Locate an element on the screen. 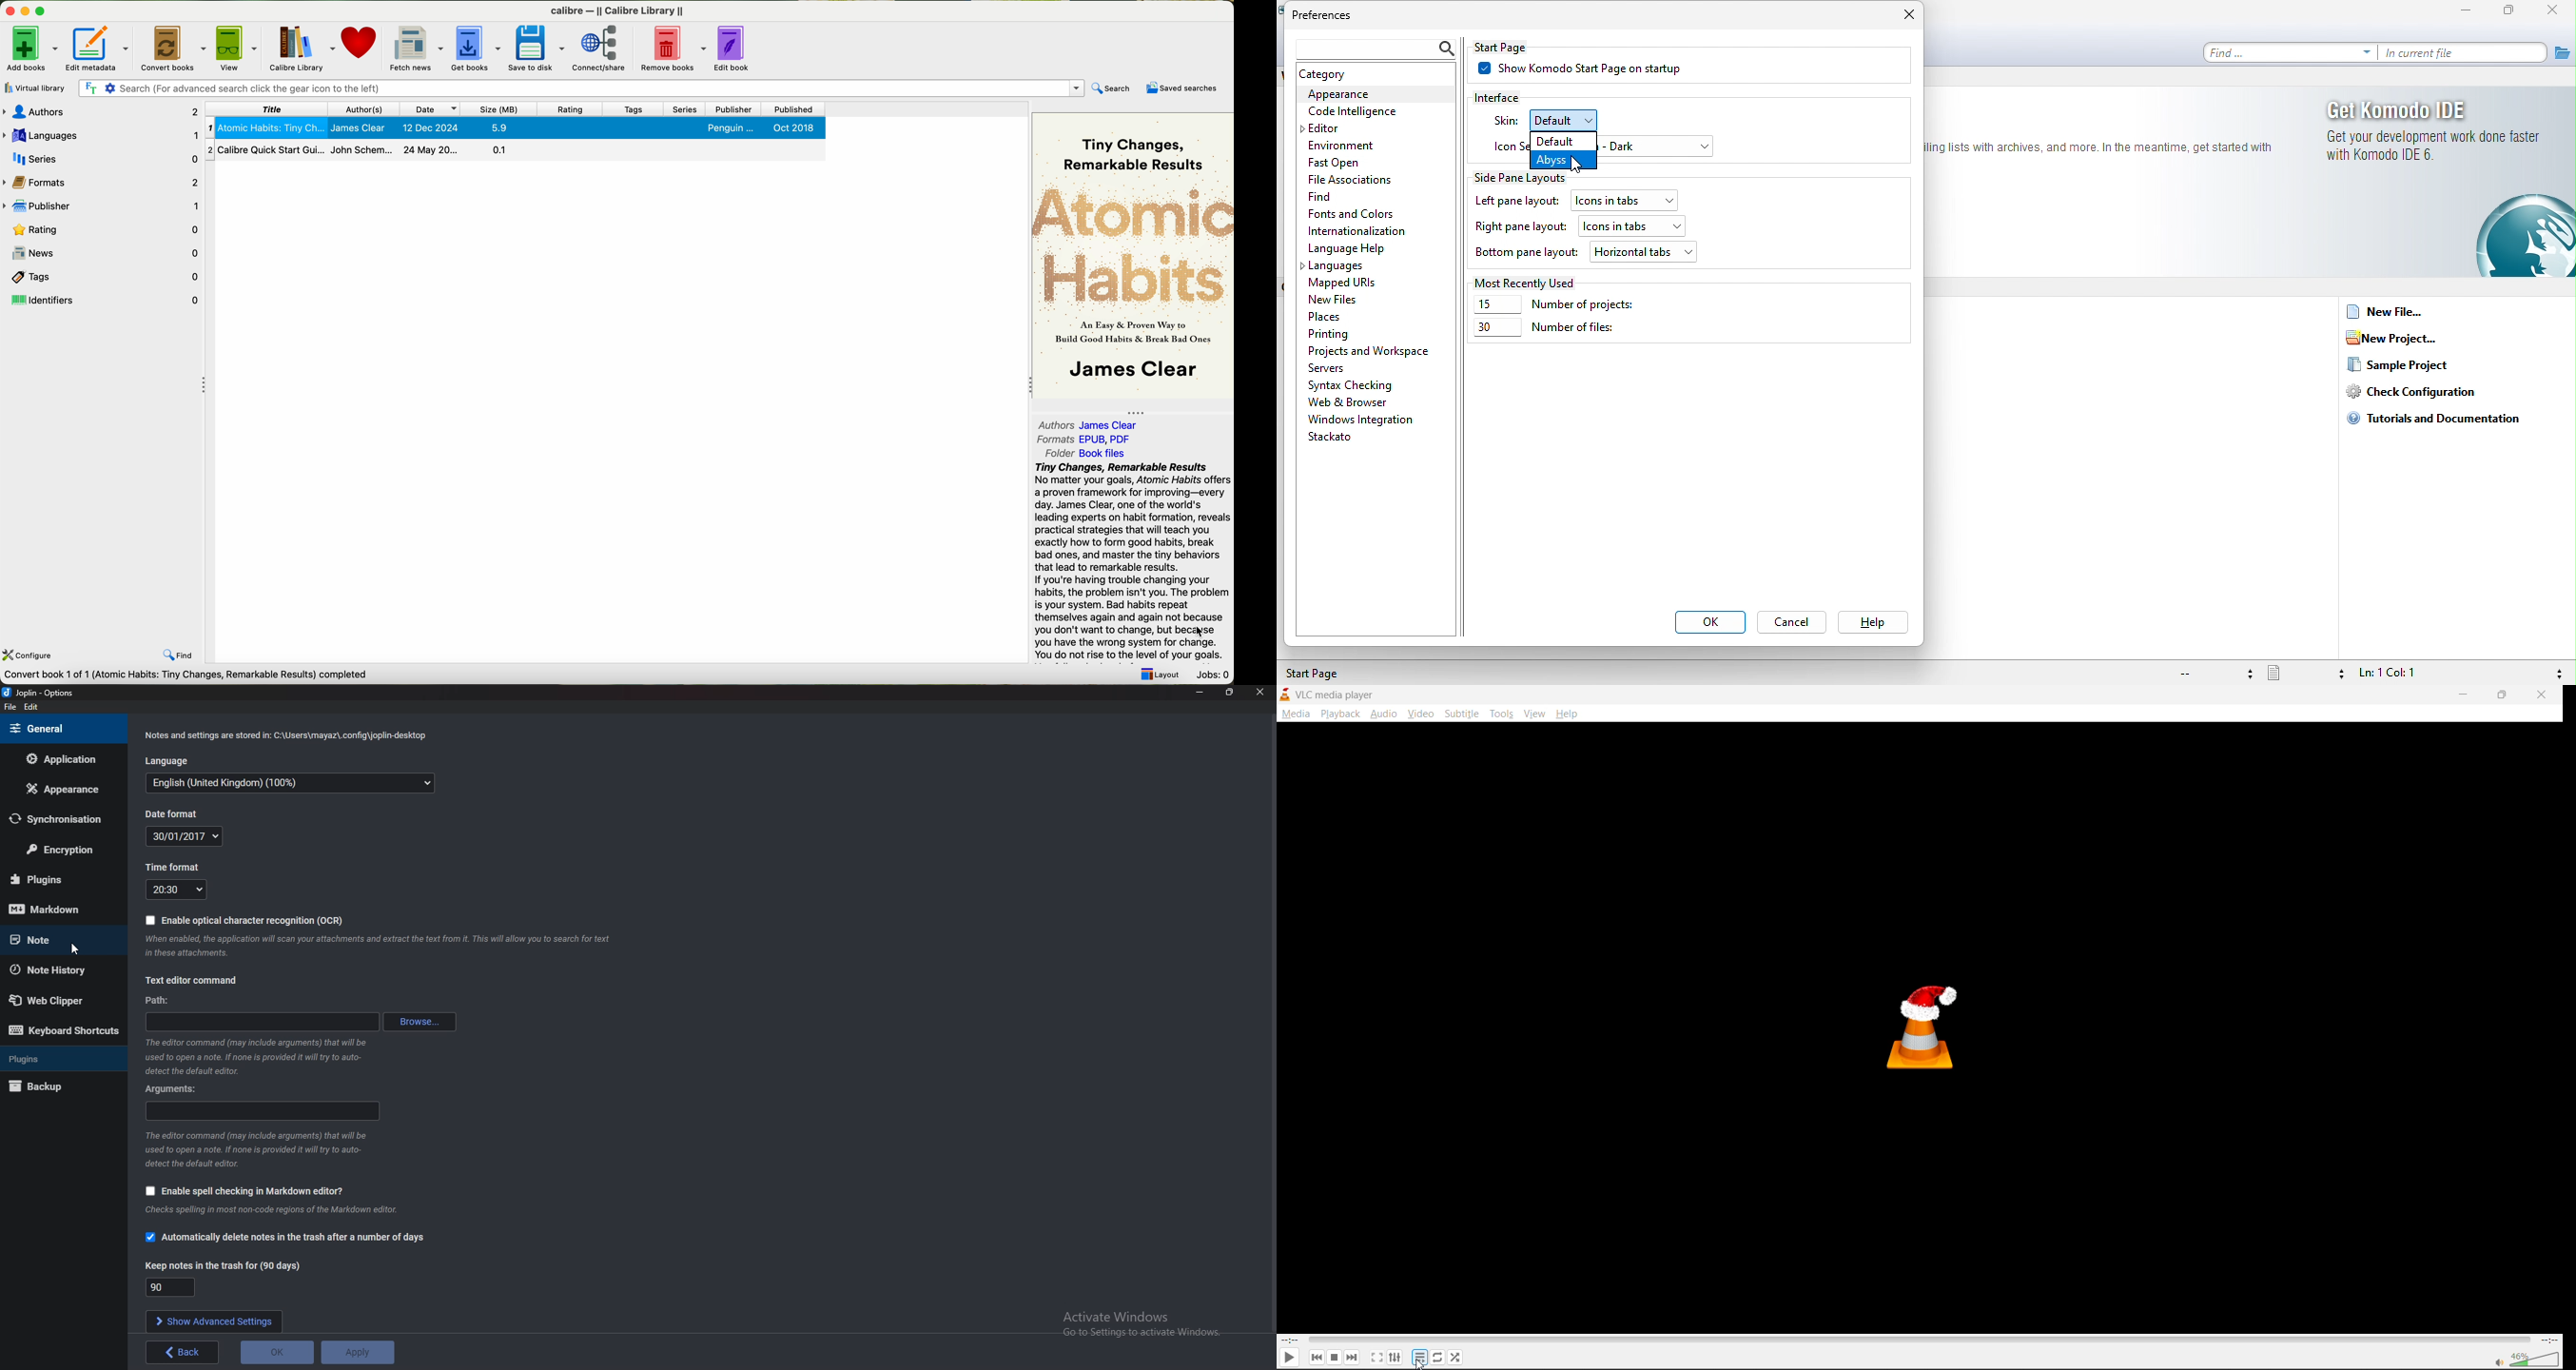 This screenshot has height=1372, width=2576. convert books is located at coordinates (172, 47).